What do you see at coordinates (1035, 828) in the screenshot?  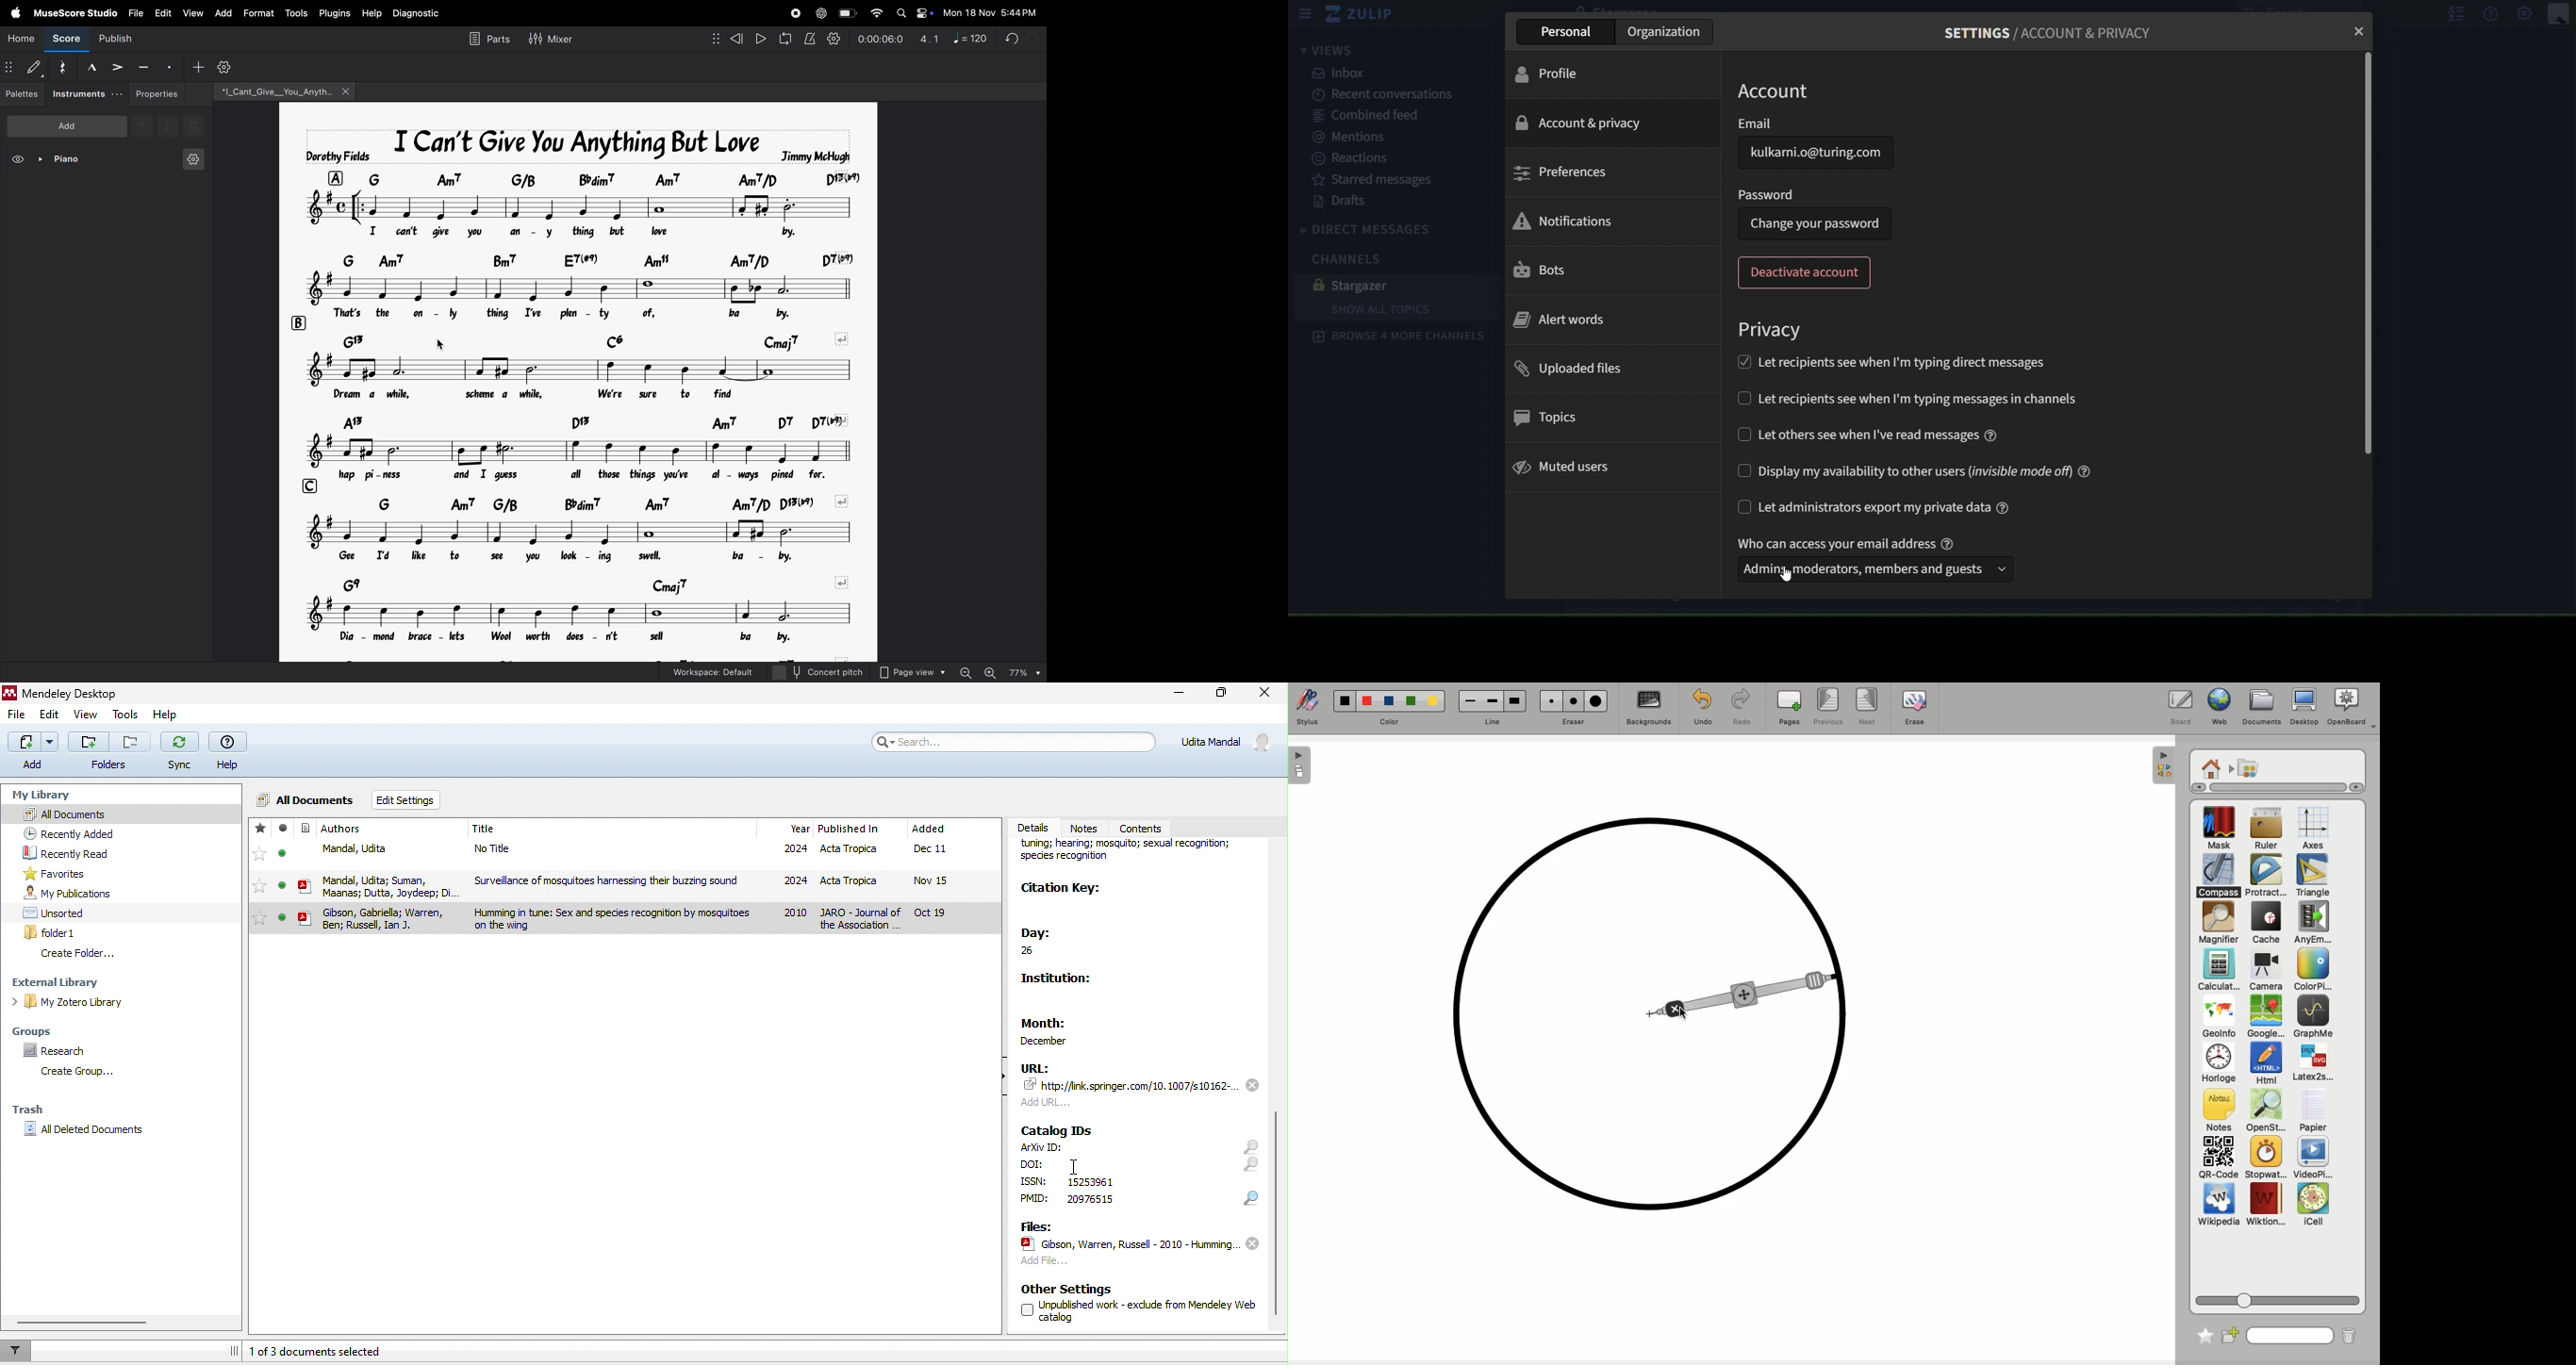 I see `details` at bounding box center [1035, 828].